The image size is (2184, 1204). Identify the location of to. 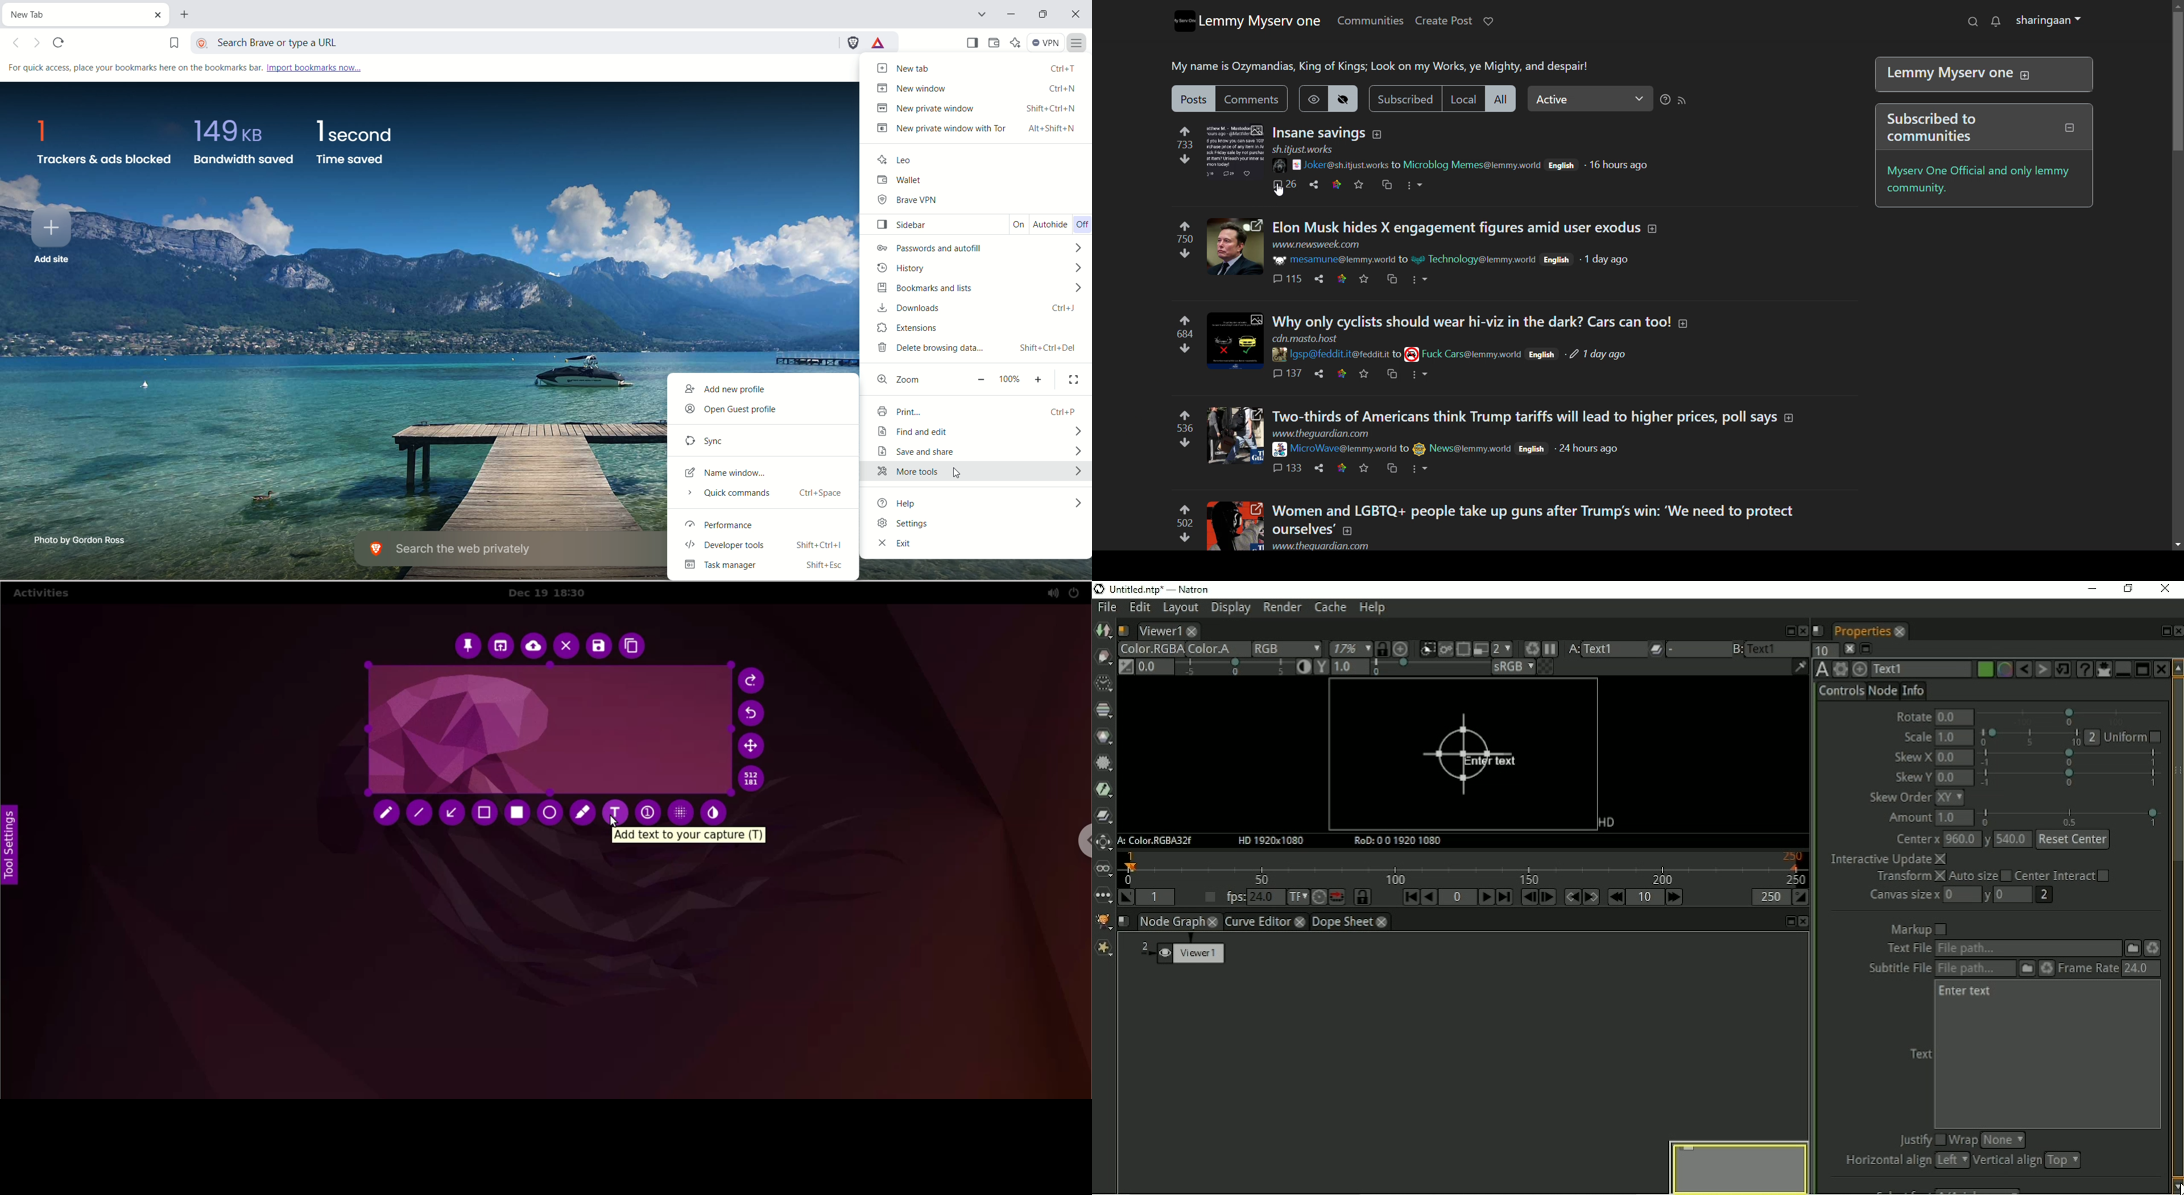
(1398, 164).